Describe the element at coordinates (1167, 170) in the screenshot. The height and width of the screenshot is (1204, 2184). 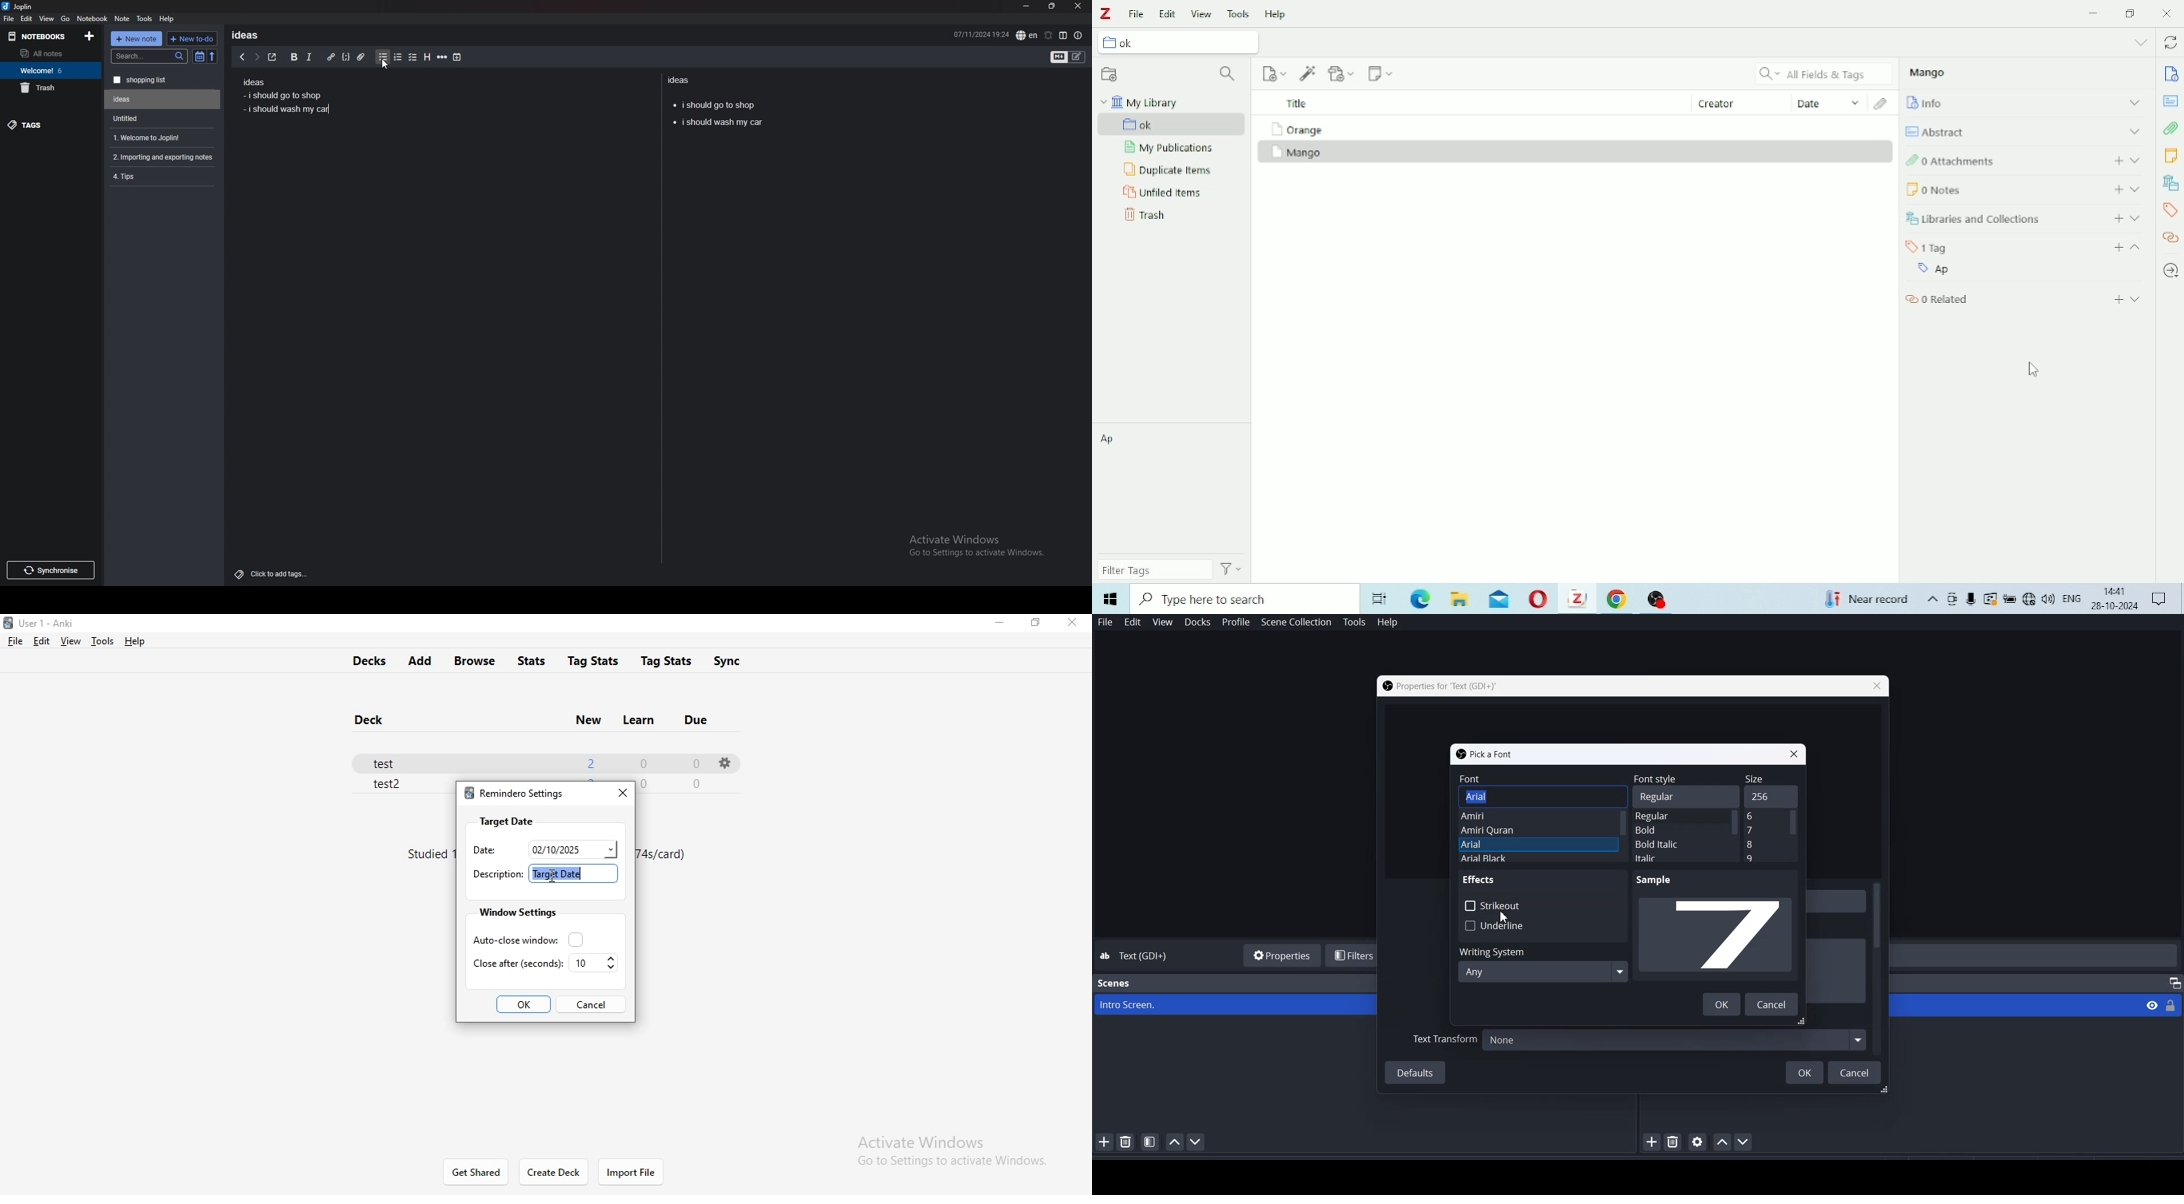
I see `Duplicate Items` at that location.